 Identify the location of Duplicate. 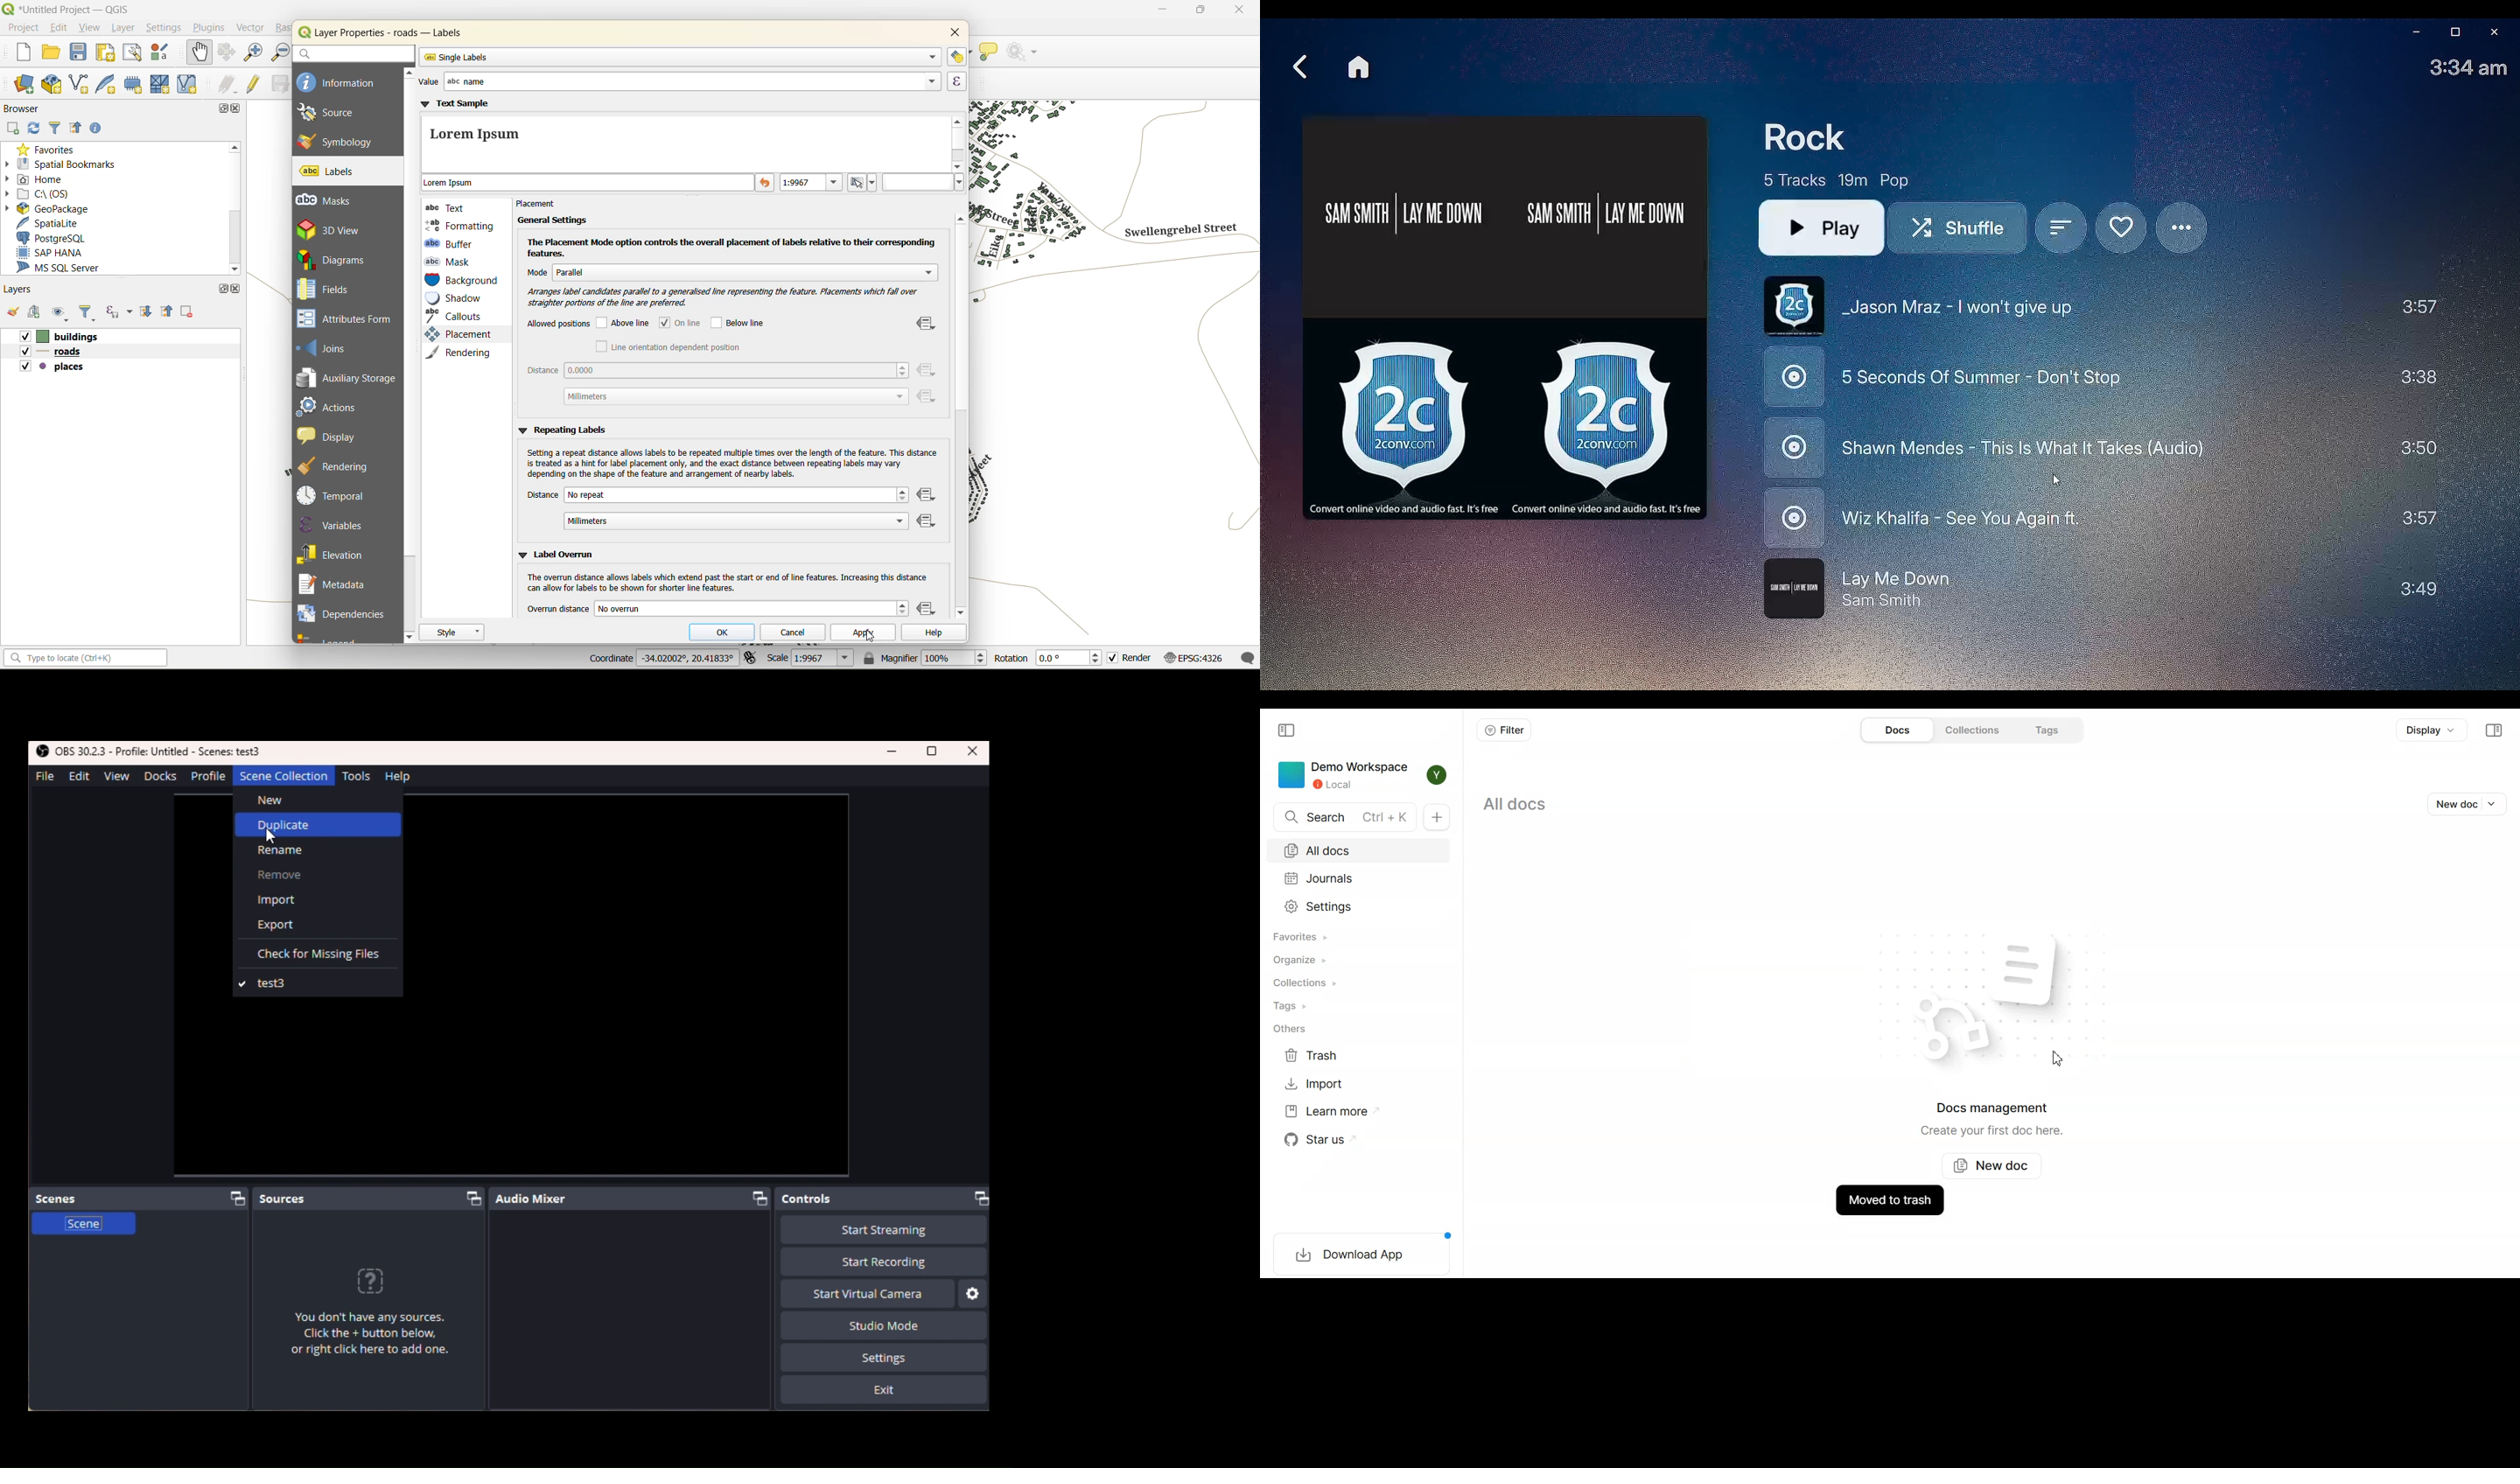
(318, 824).